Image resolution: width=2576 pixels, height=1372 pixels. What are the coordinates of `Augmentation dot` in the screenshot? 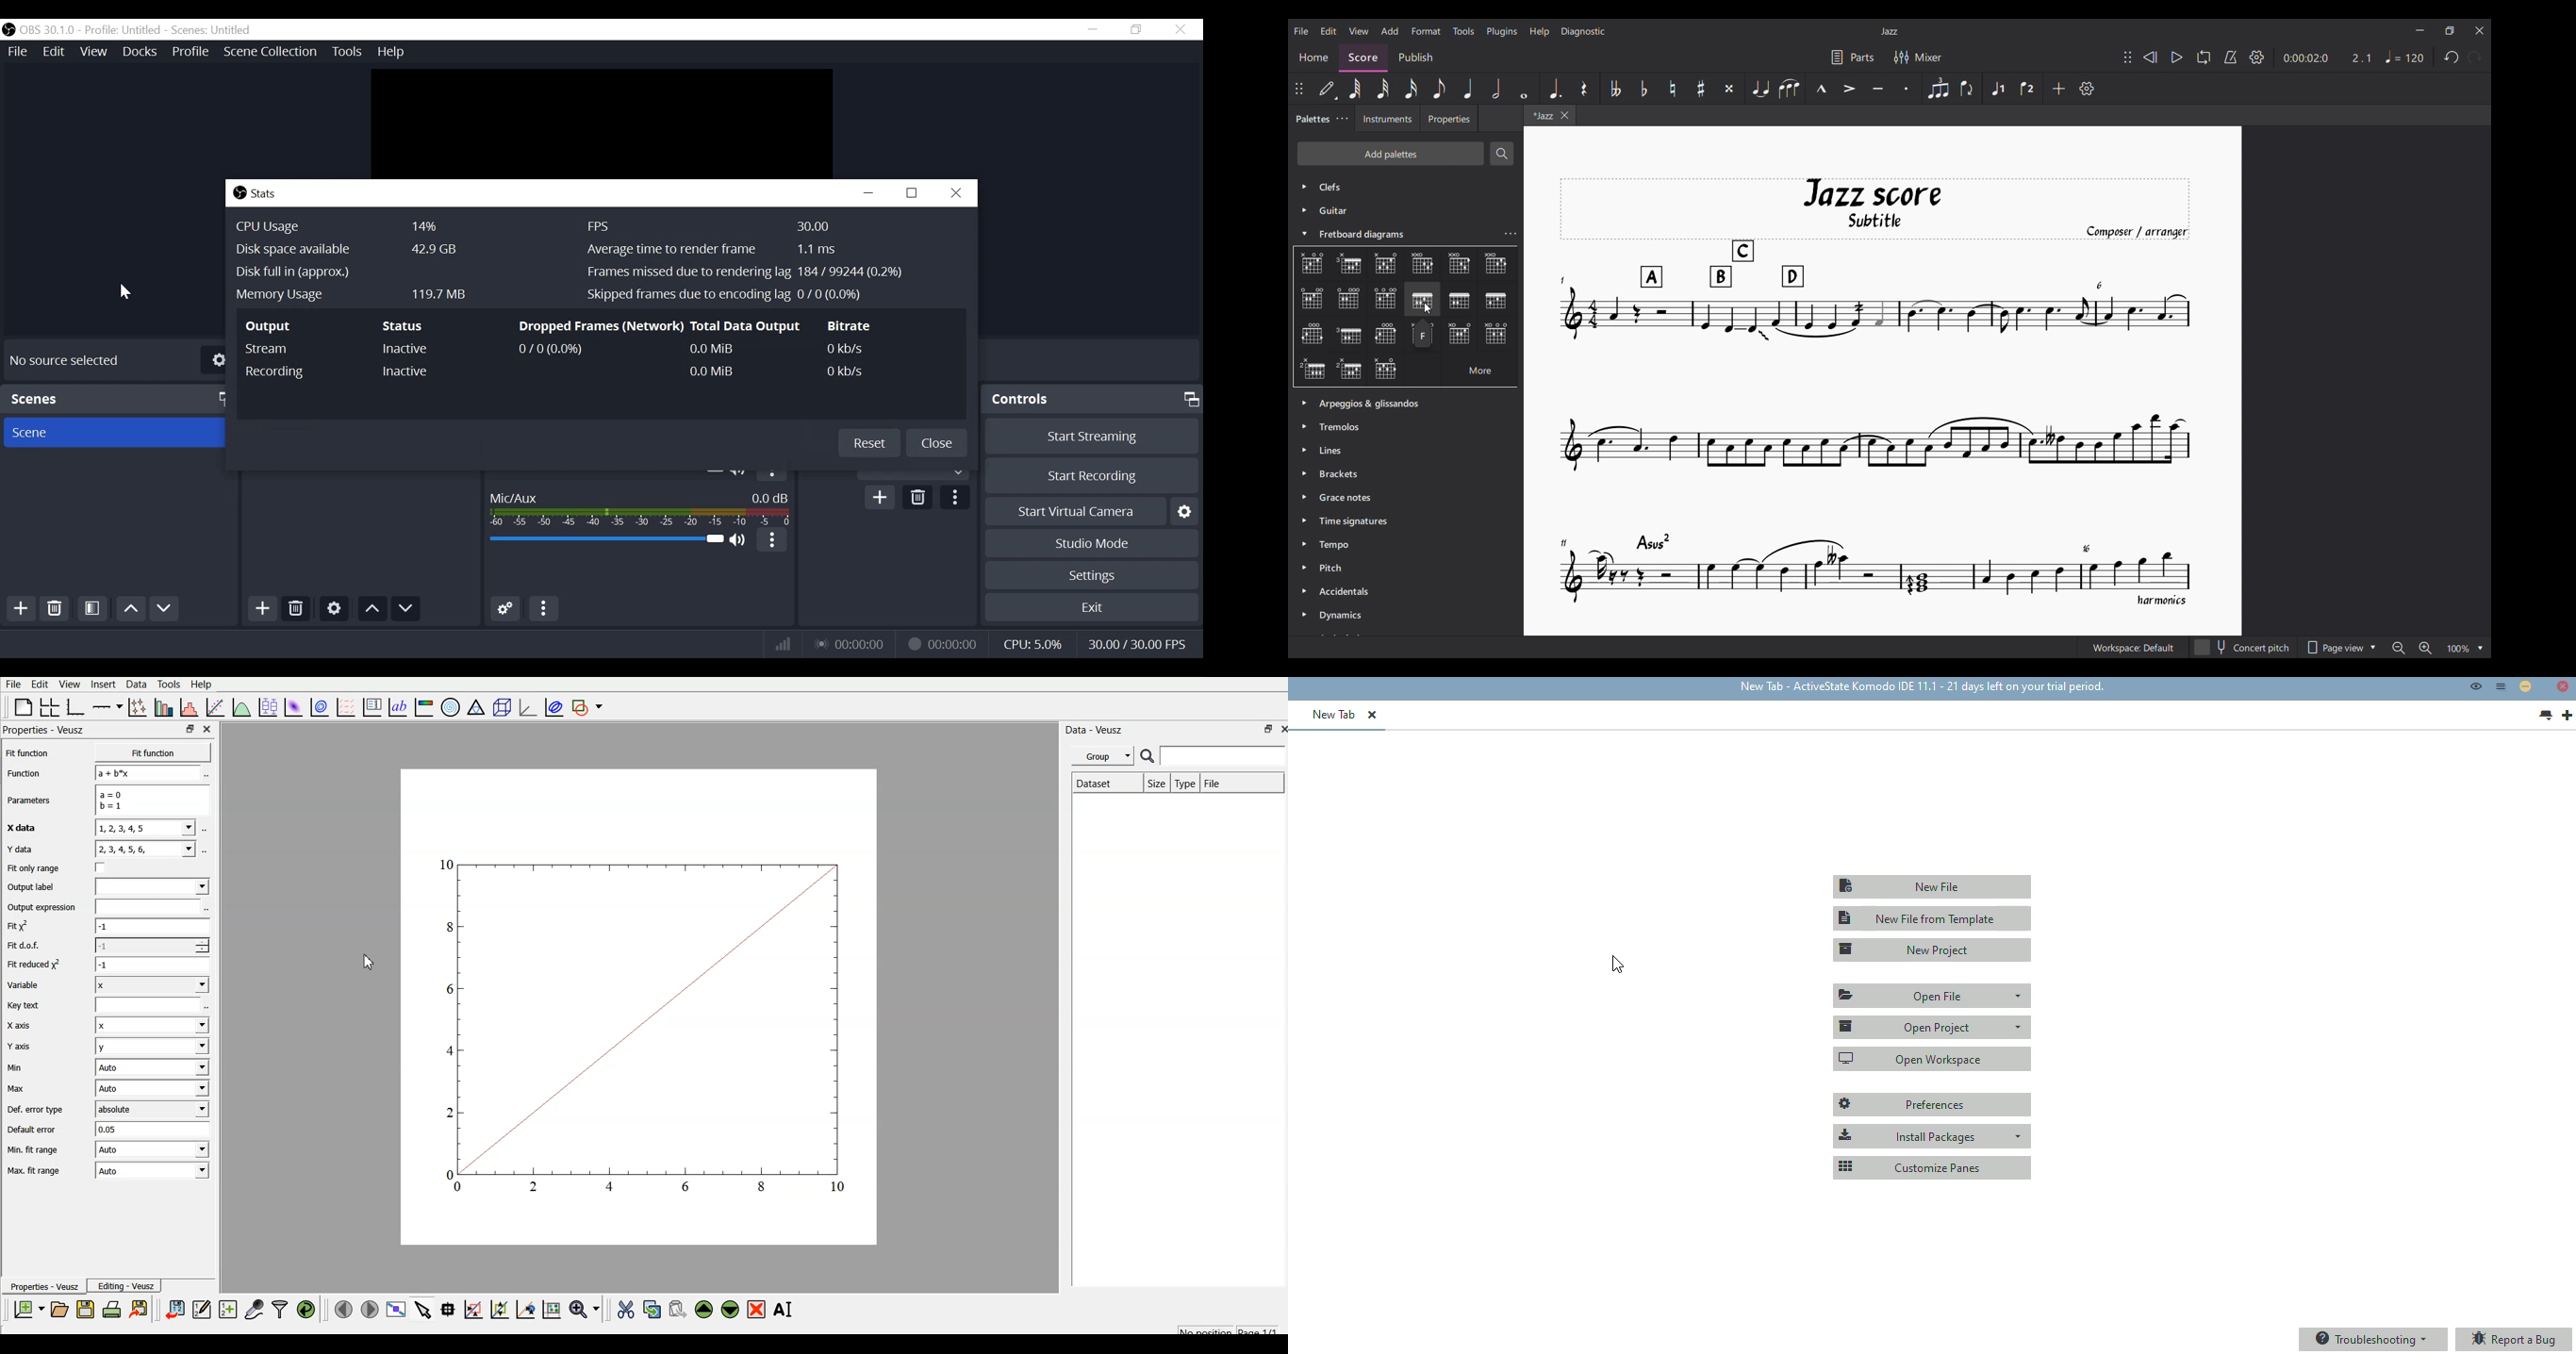 It's located at (1554, 88).